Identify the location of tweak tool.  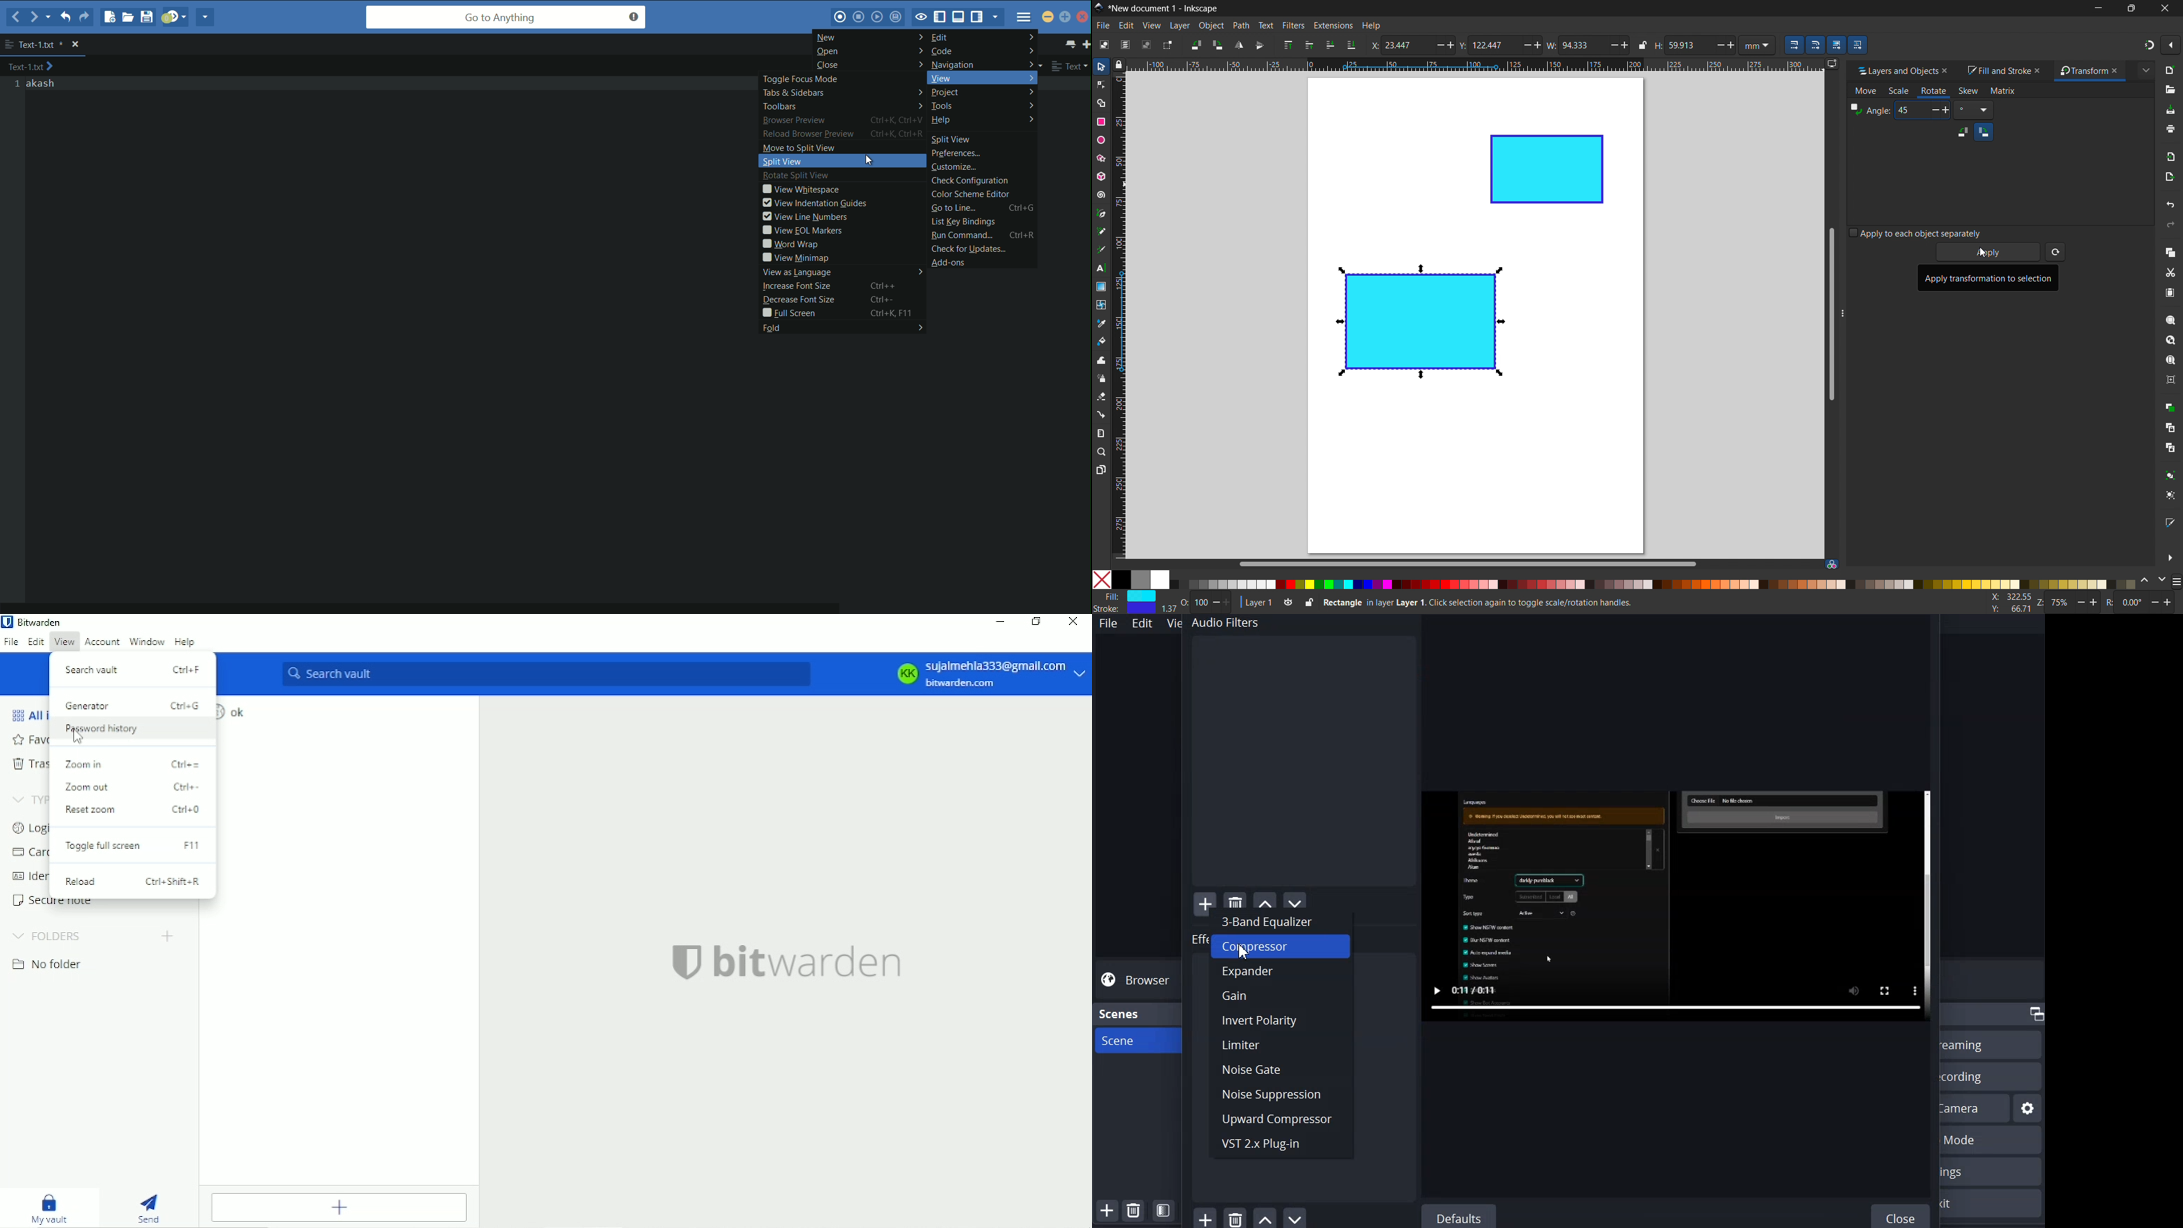
(1101, 360).